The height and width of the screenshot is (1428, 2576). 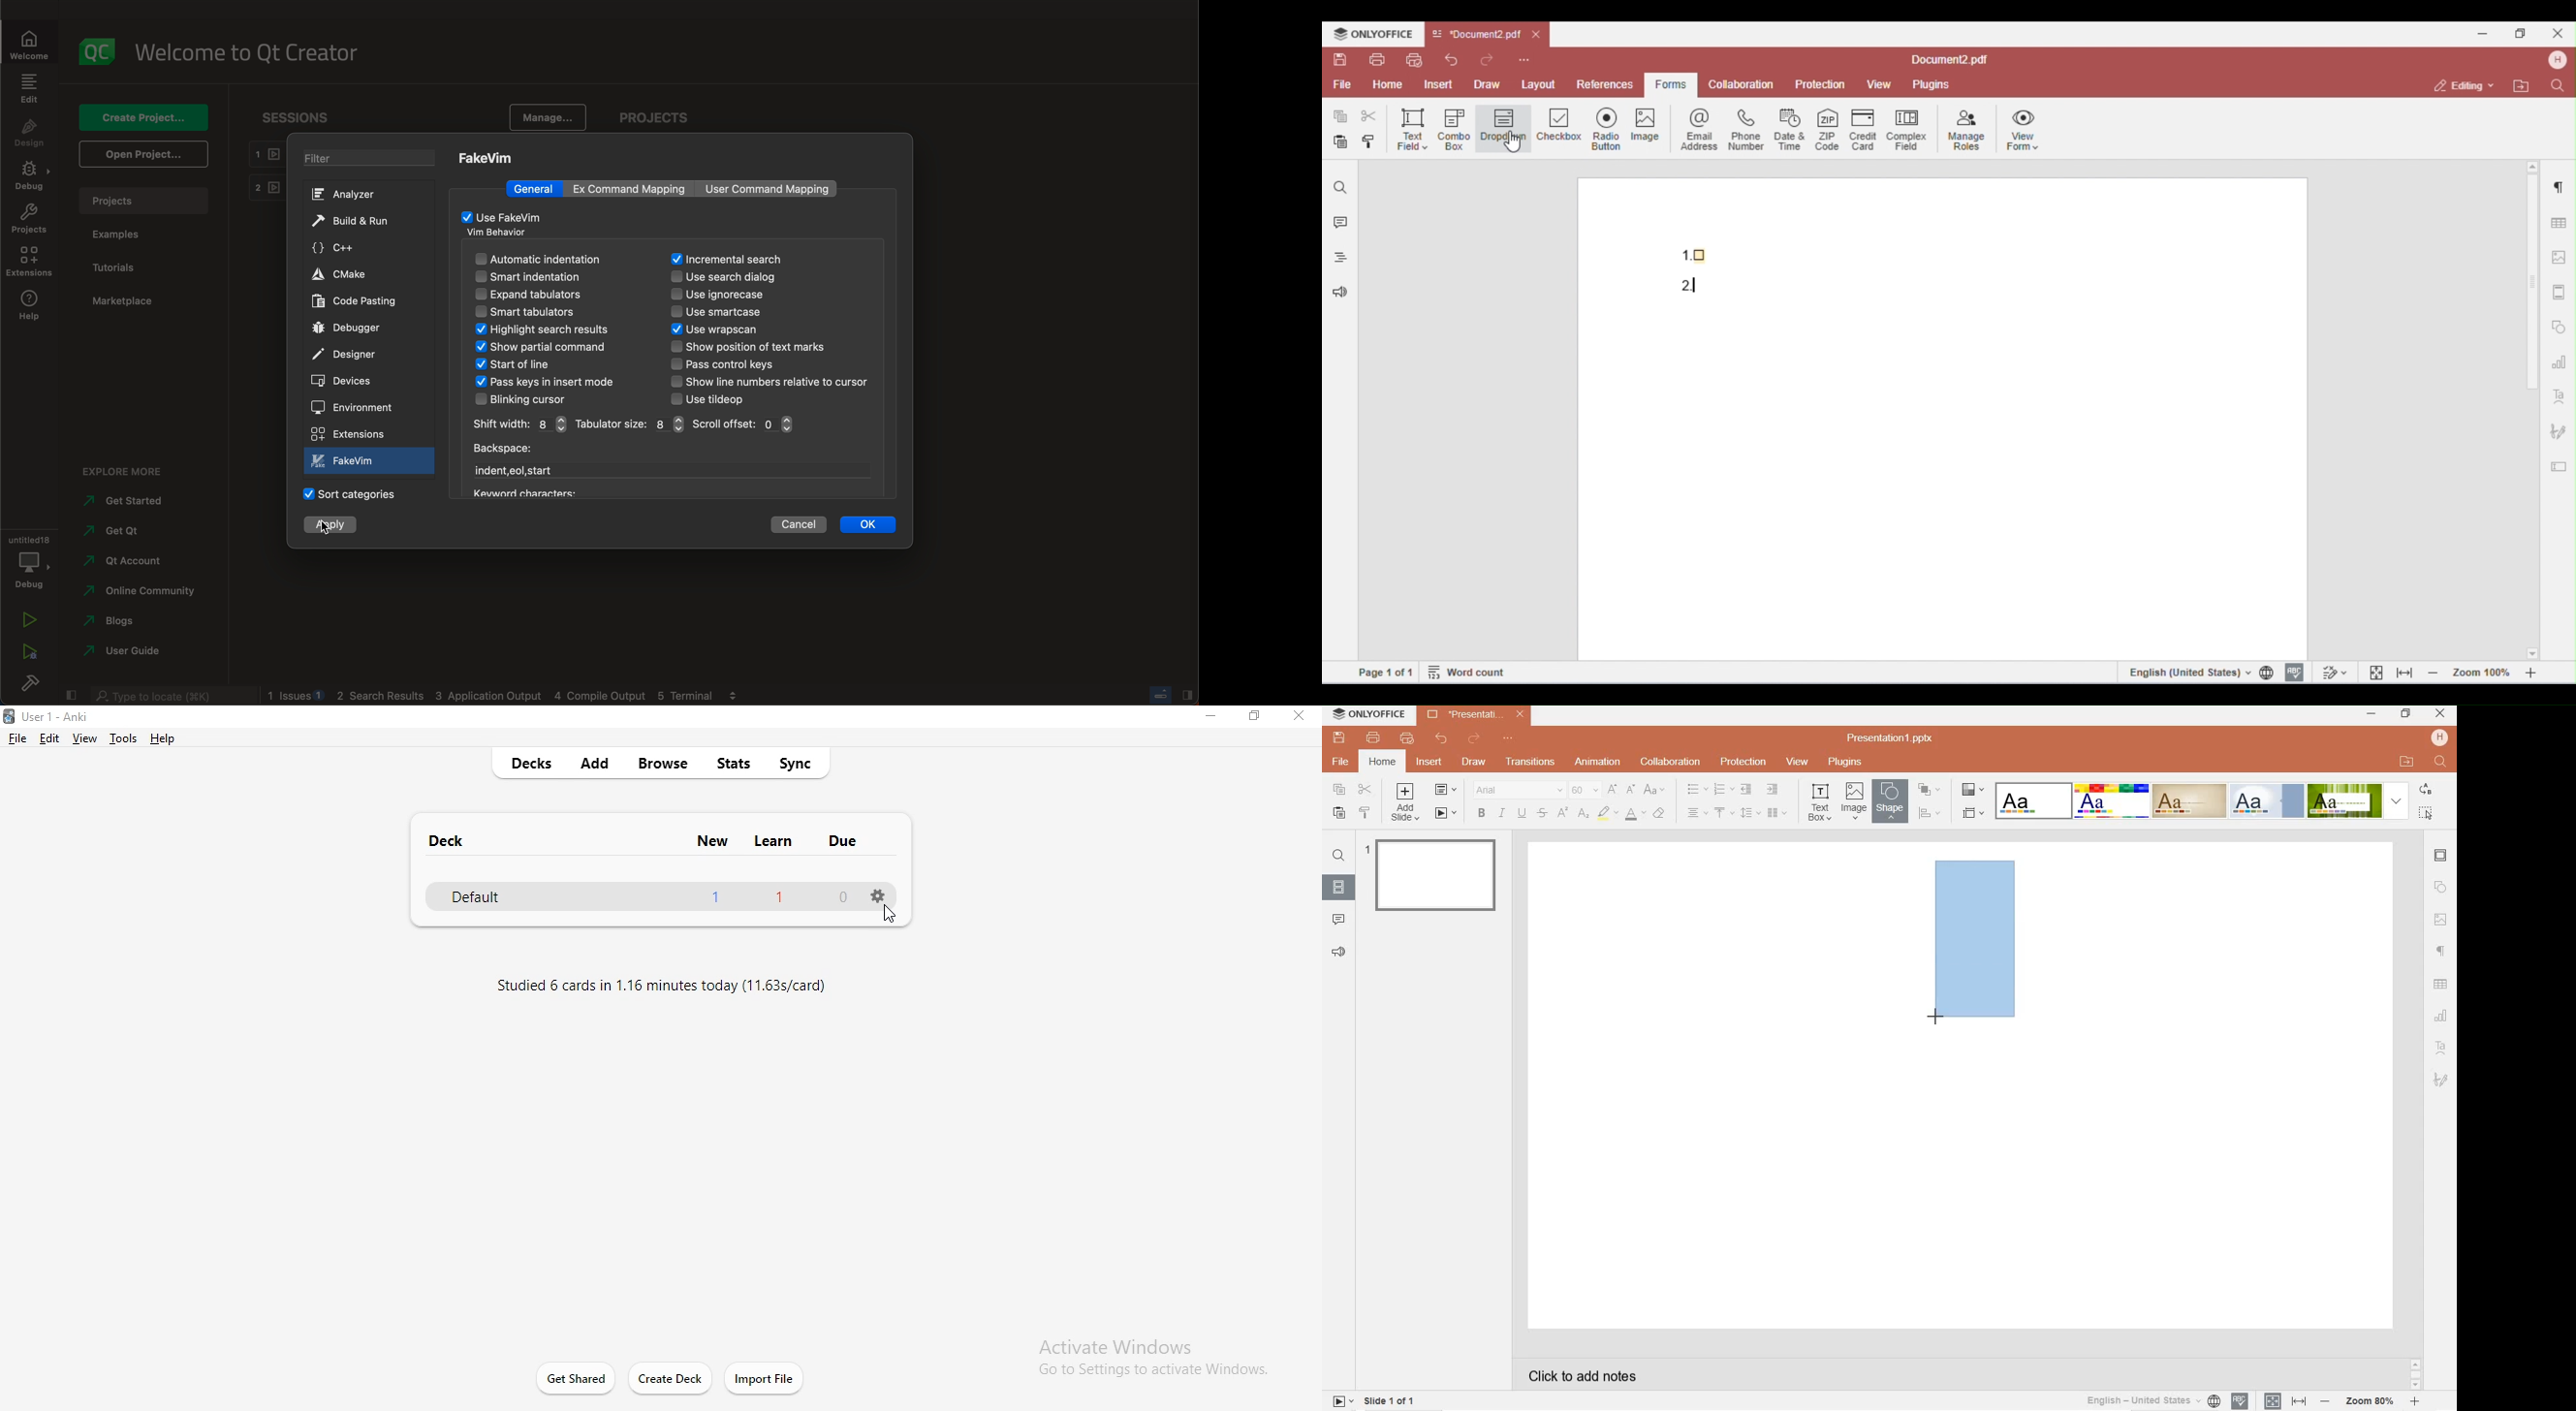 What do you see at coordinates (2189, 801) in the screenshot?
I see `Classic` at bounding box center [2189, 801].